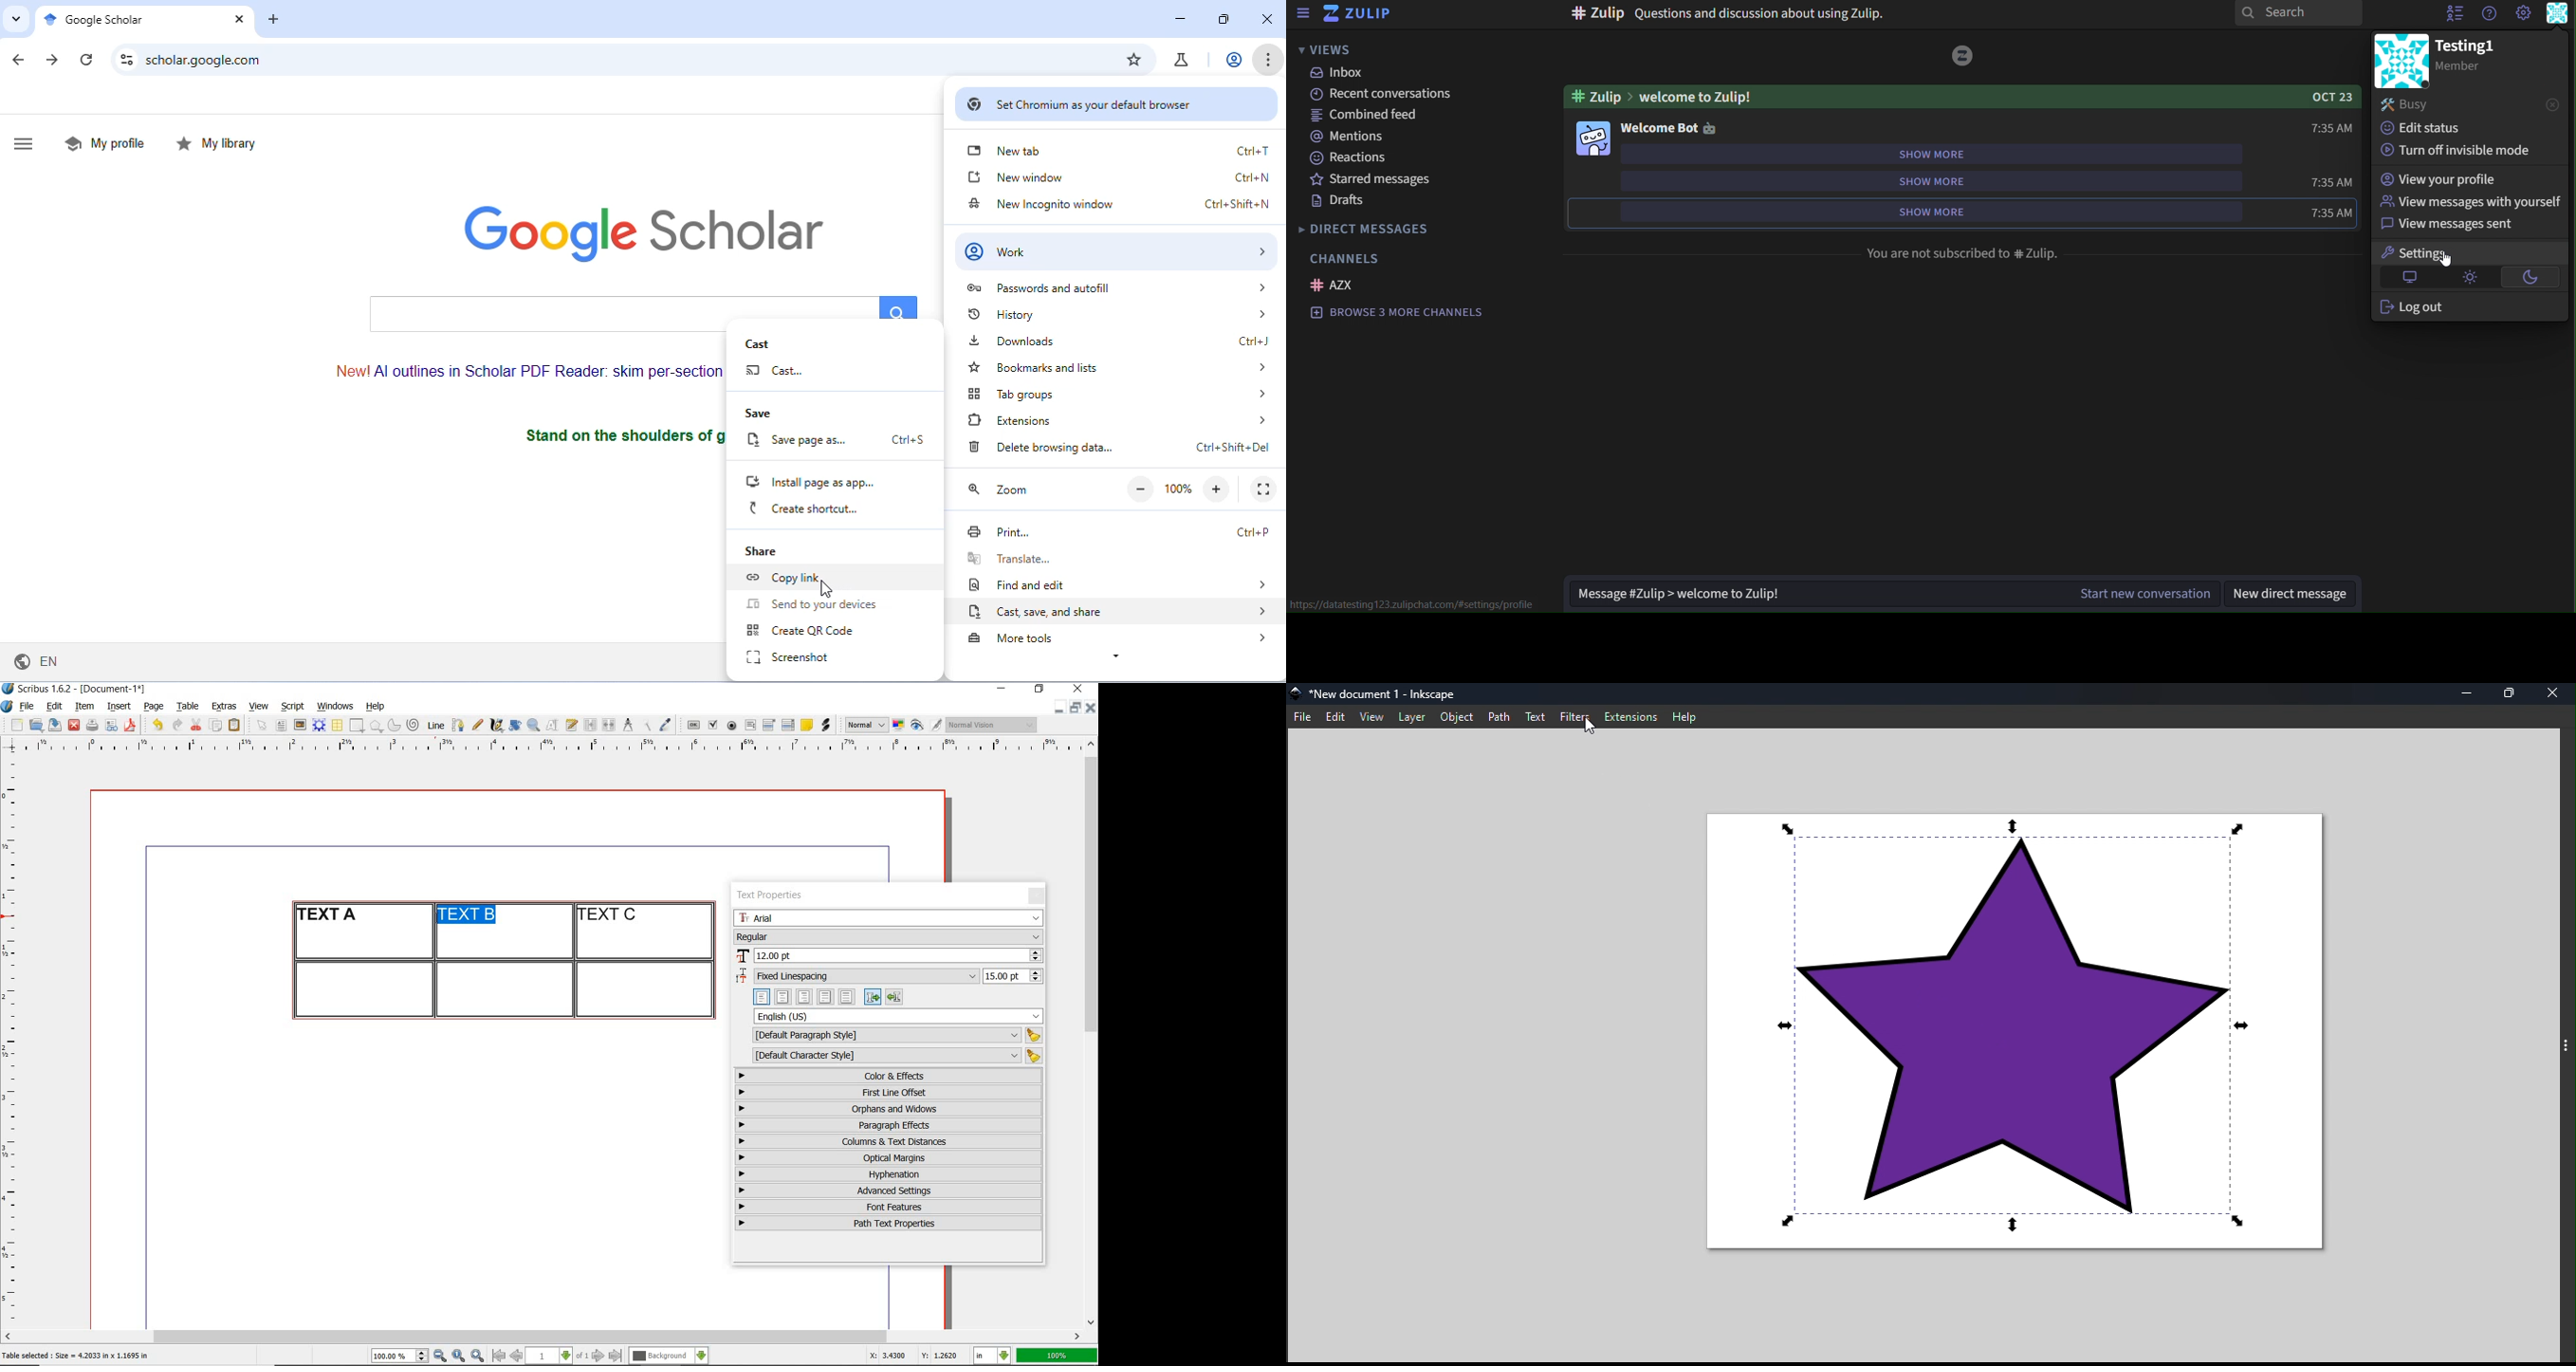 The width and height of the screenshot is (2576, 1372). What do you see at coordinates (92, 725) in the screenshot?
I see `print` at bounding box center [92, 725].